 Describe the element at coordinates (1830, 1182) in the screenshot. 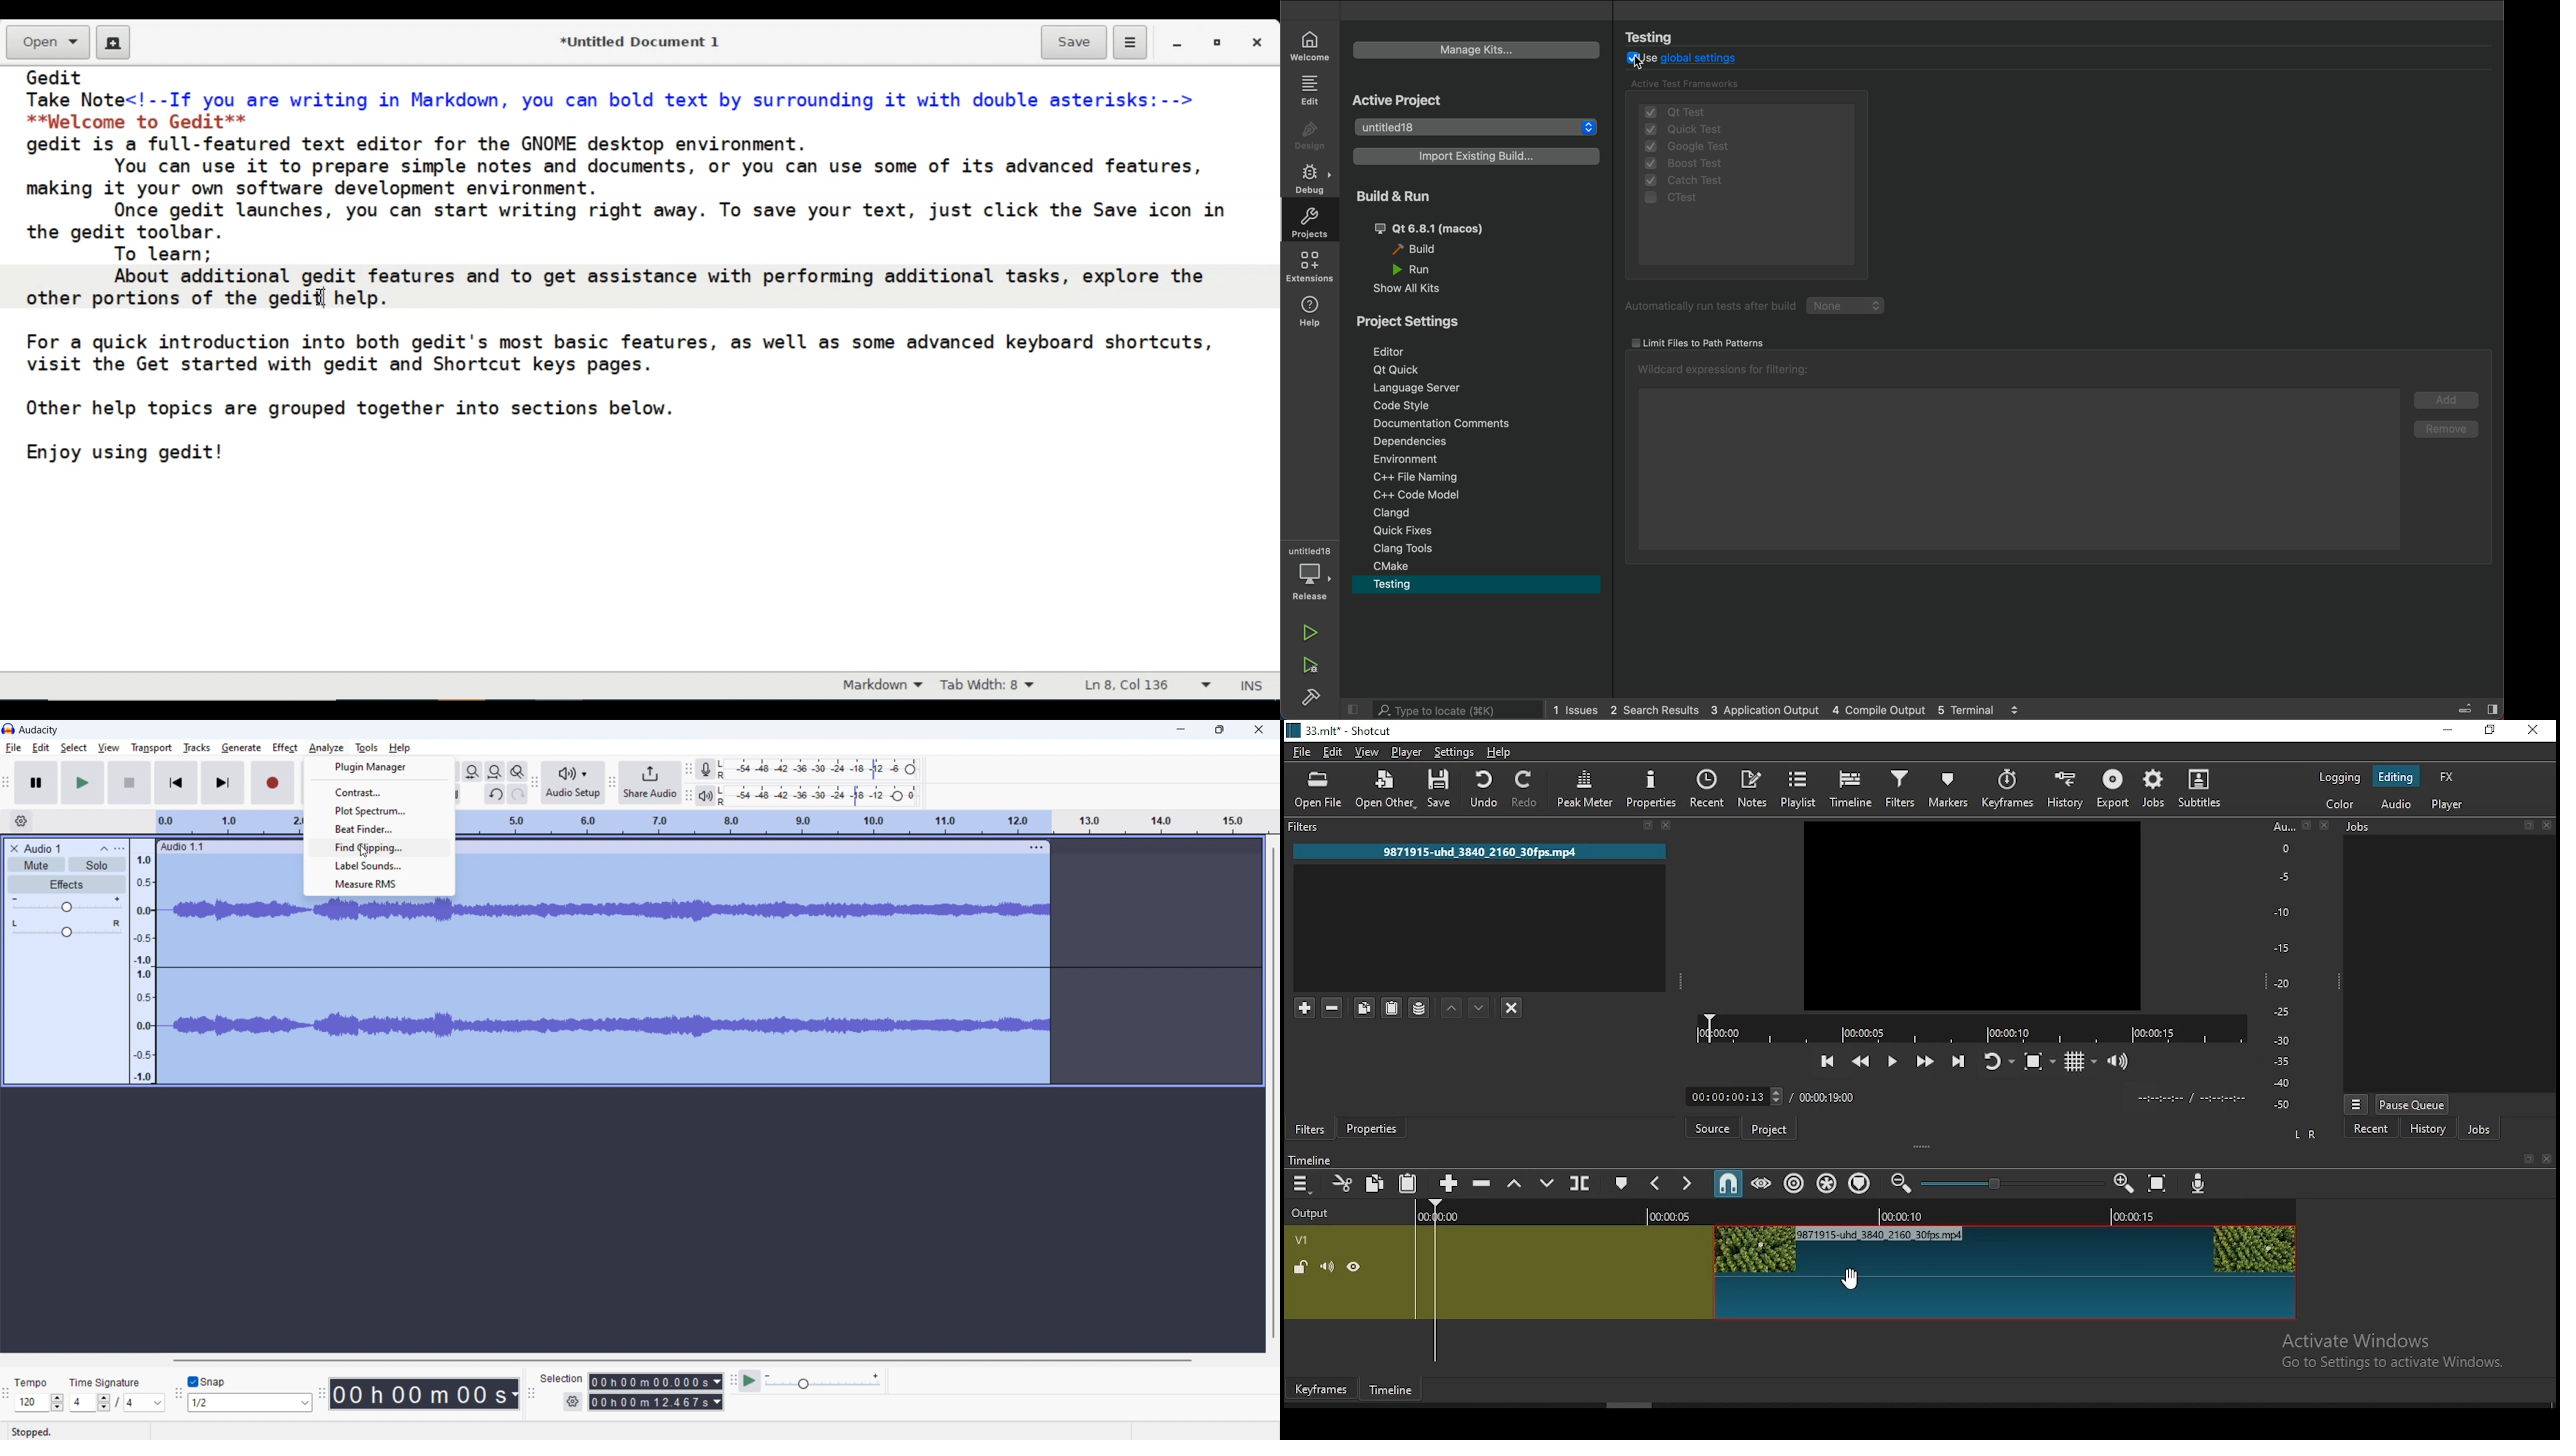

I see `ripple all tracks` at that location.